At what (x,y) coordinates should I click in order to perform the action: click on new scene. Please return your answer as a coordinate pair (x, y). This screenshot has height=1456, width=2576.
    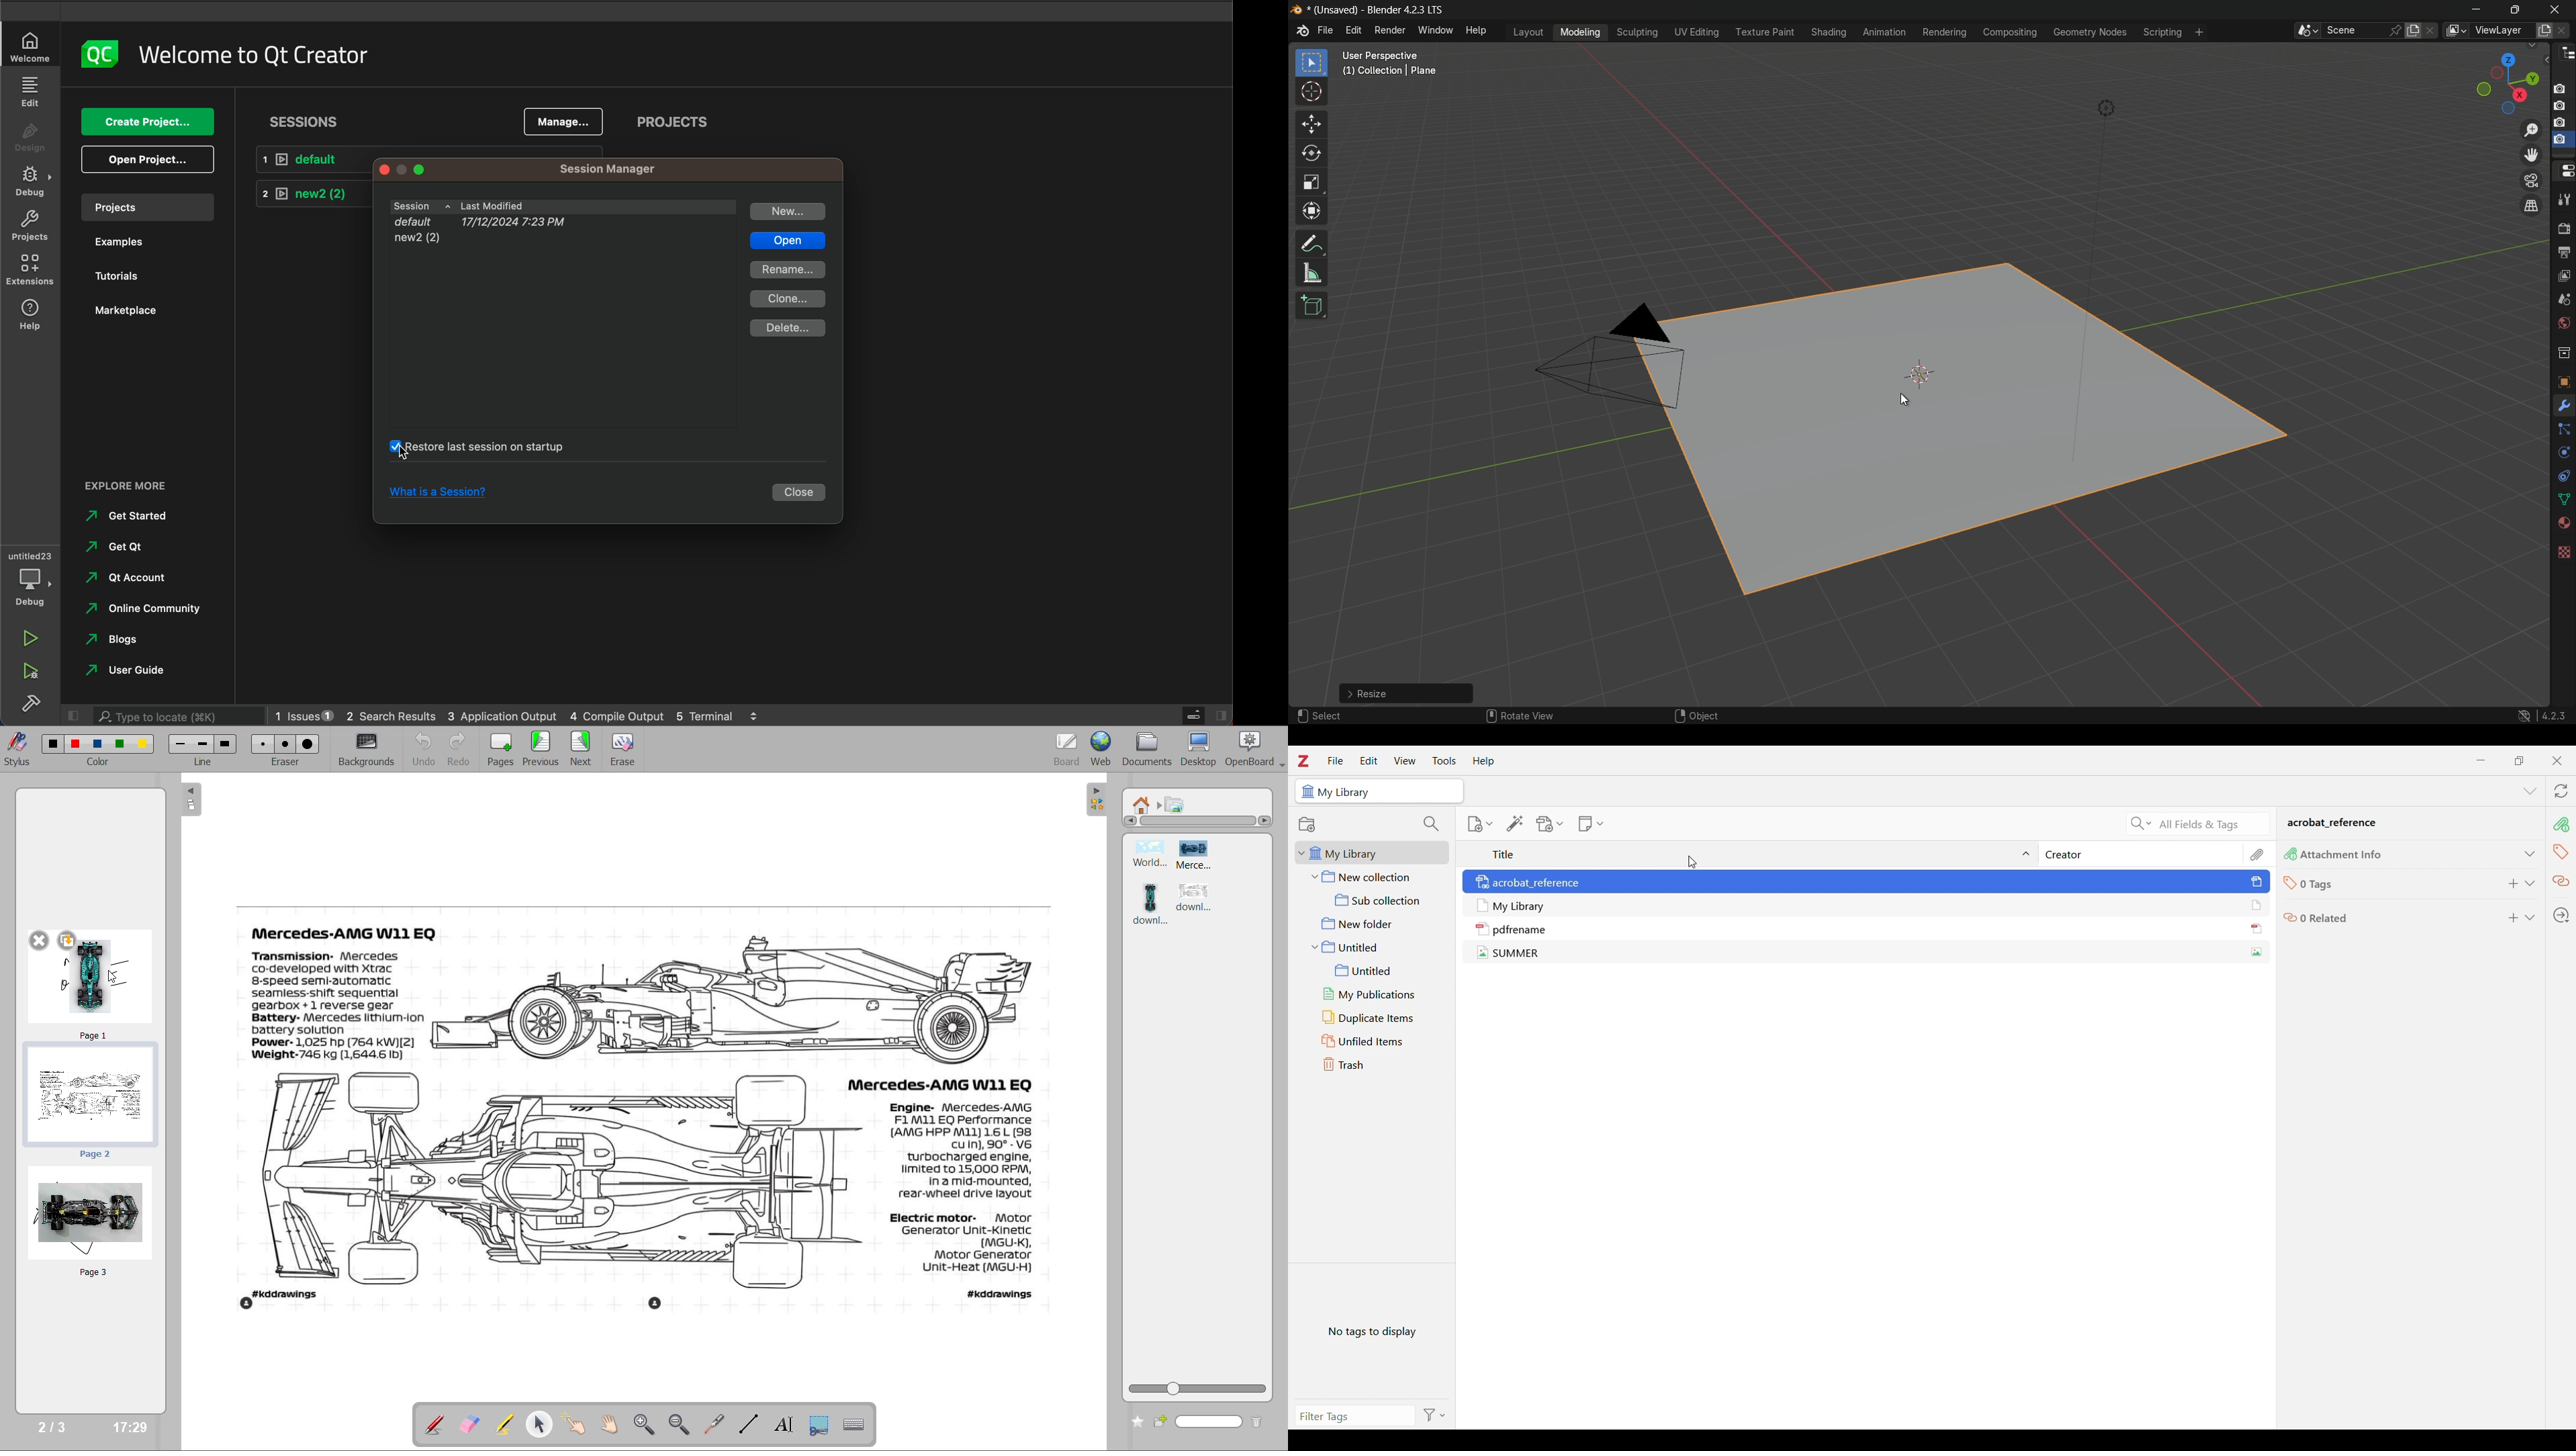
    Looking at the image, I should click on (2414, 31).